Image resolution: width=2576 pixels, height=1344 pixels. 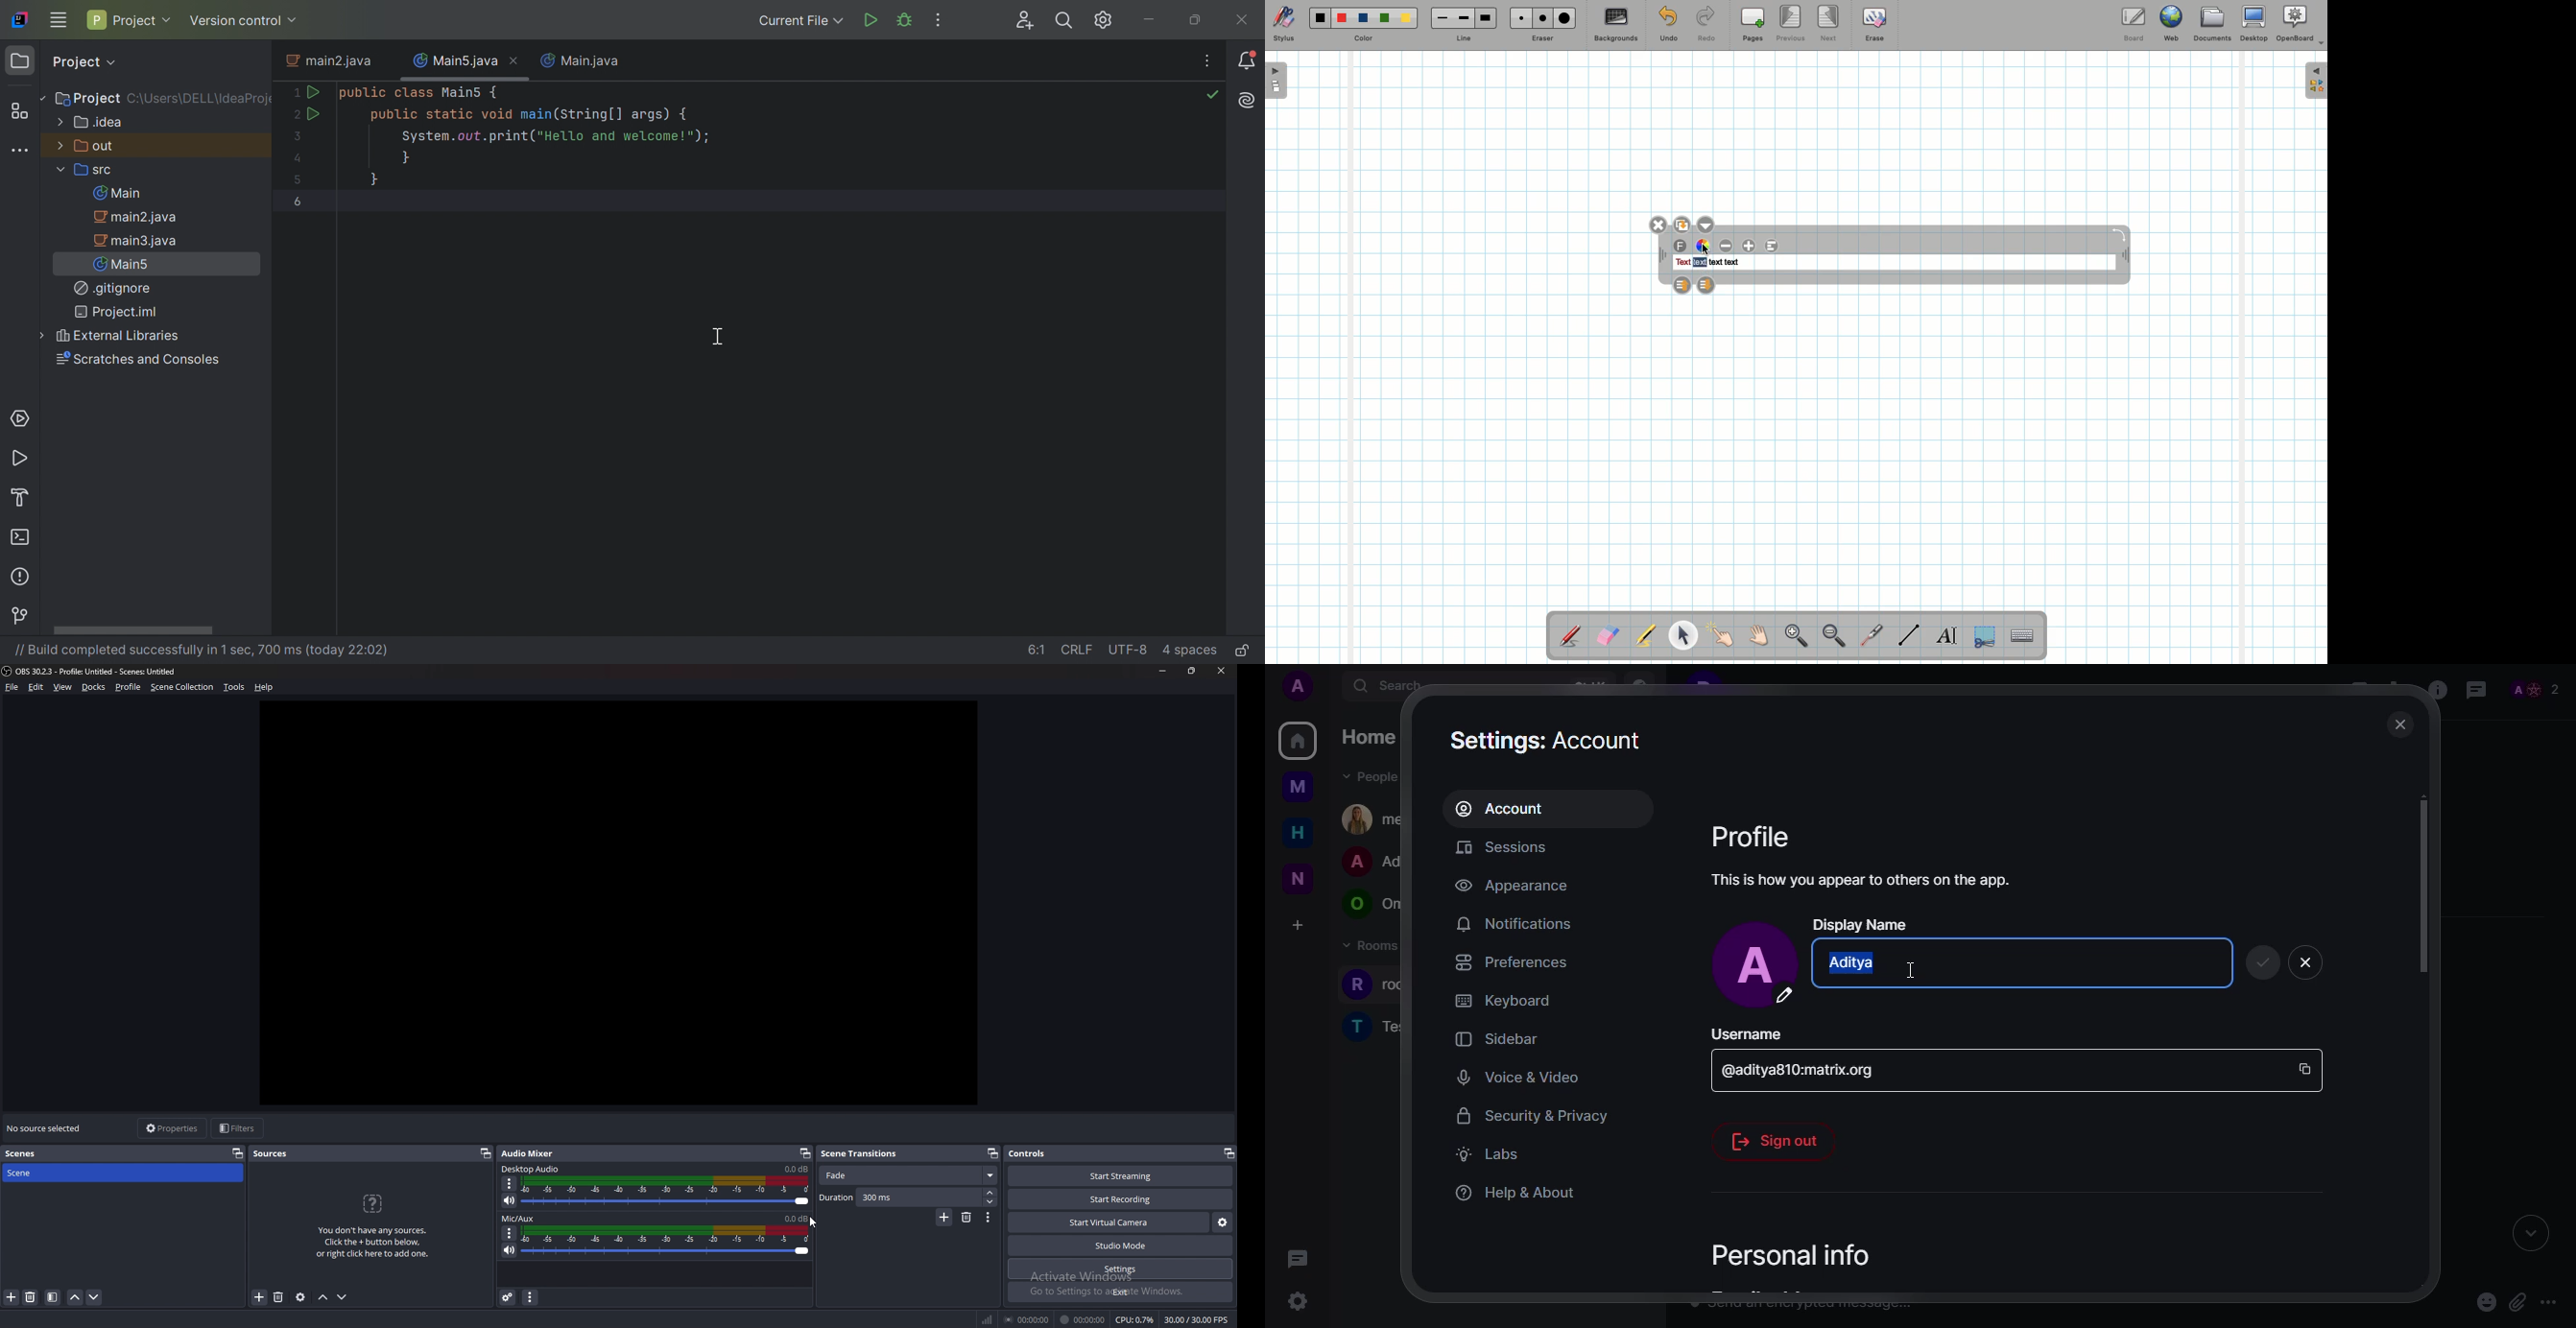 I want to click on profile, so click(x=1296, y=687).